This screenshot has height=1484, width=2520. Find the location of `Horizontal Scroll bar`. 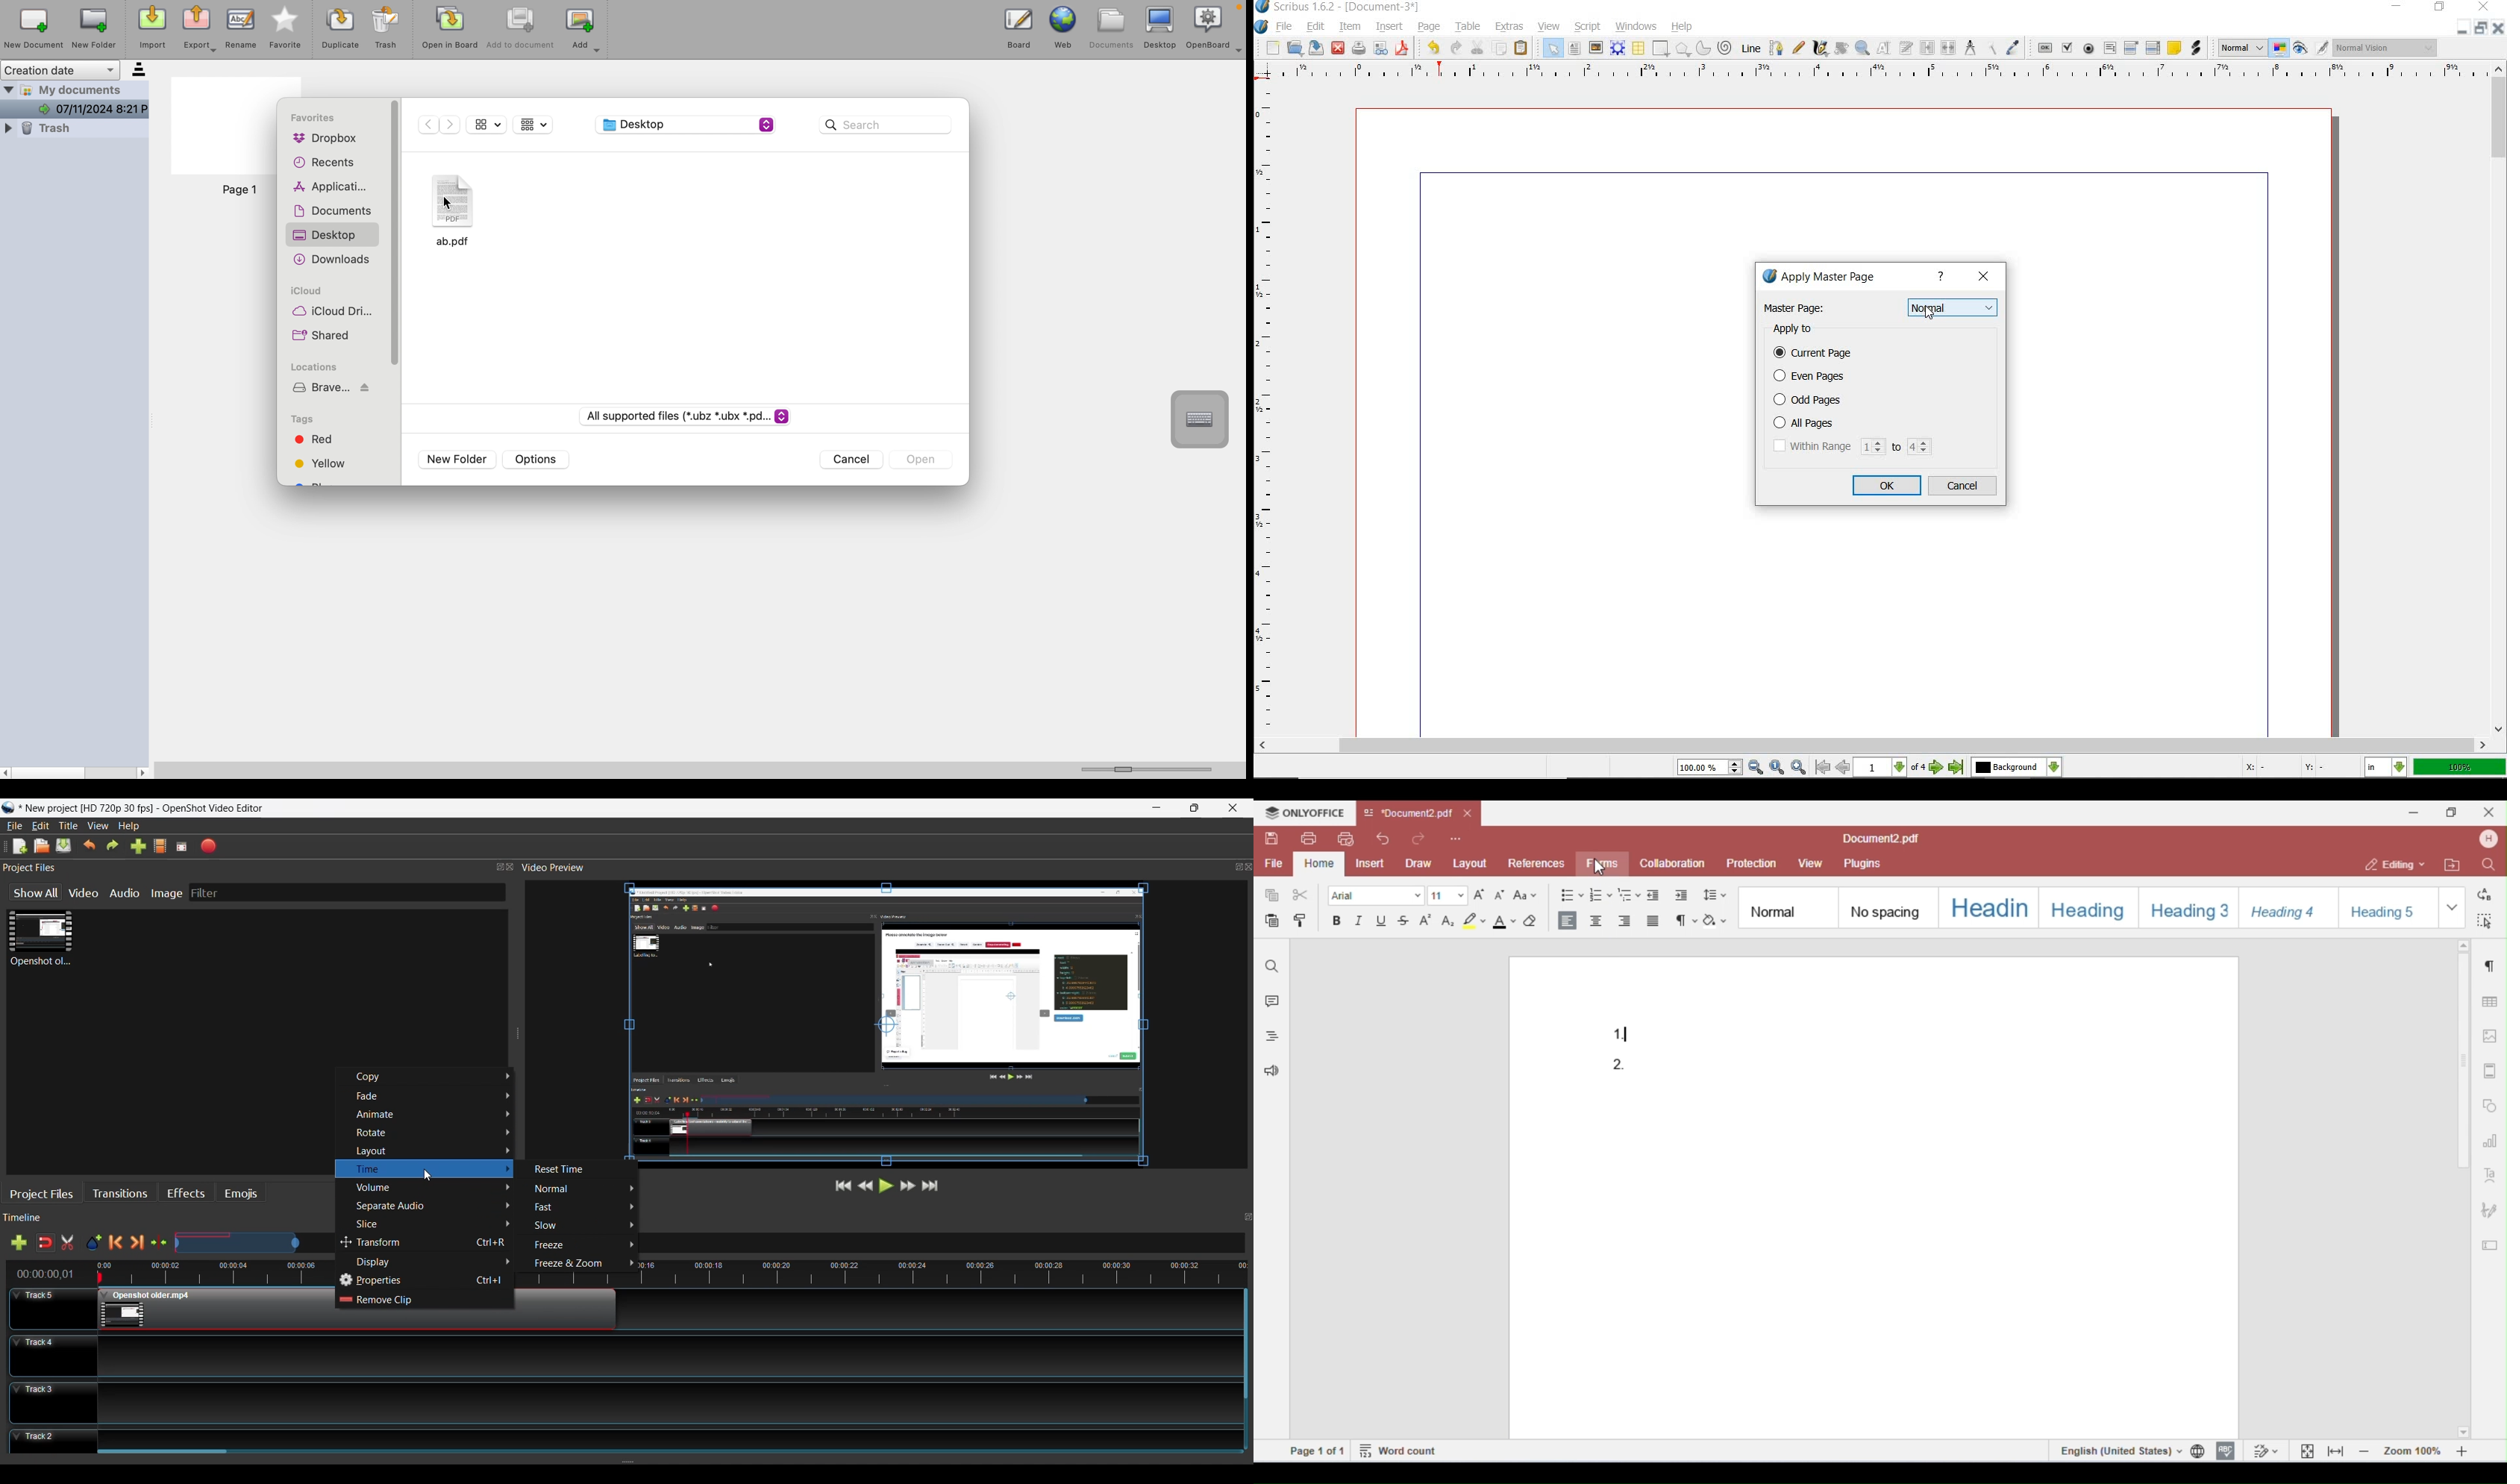

Horizontal Scroll bar is located at coordinates (165, 1455).